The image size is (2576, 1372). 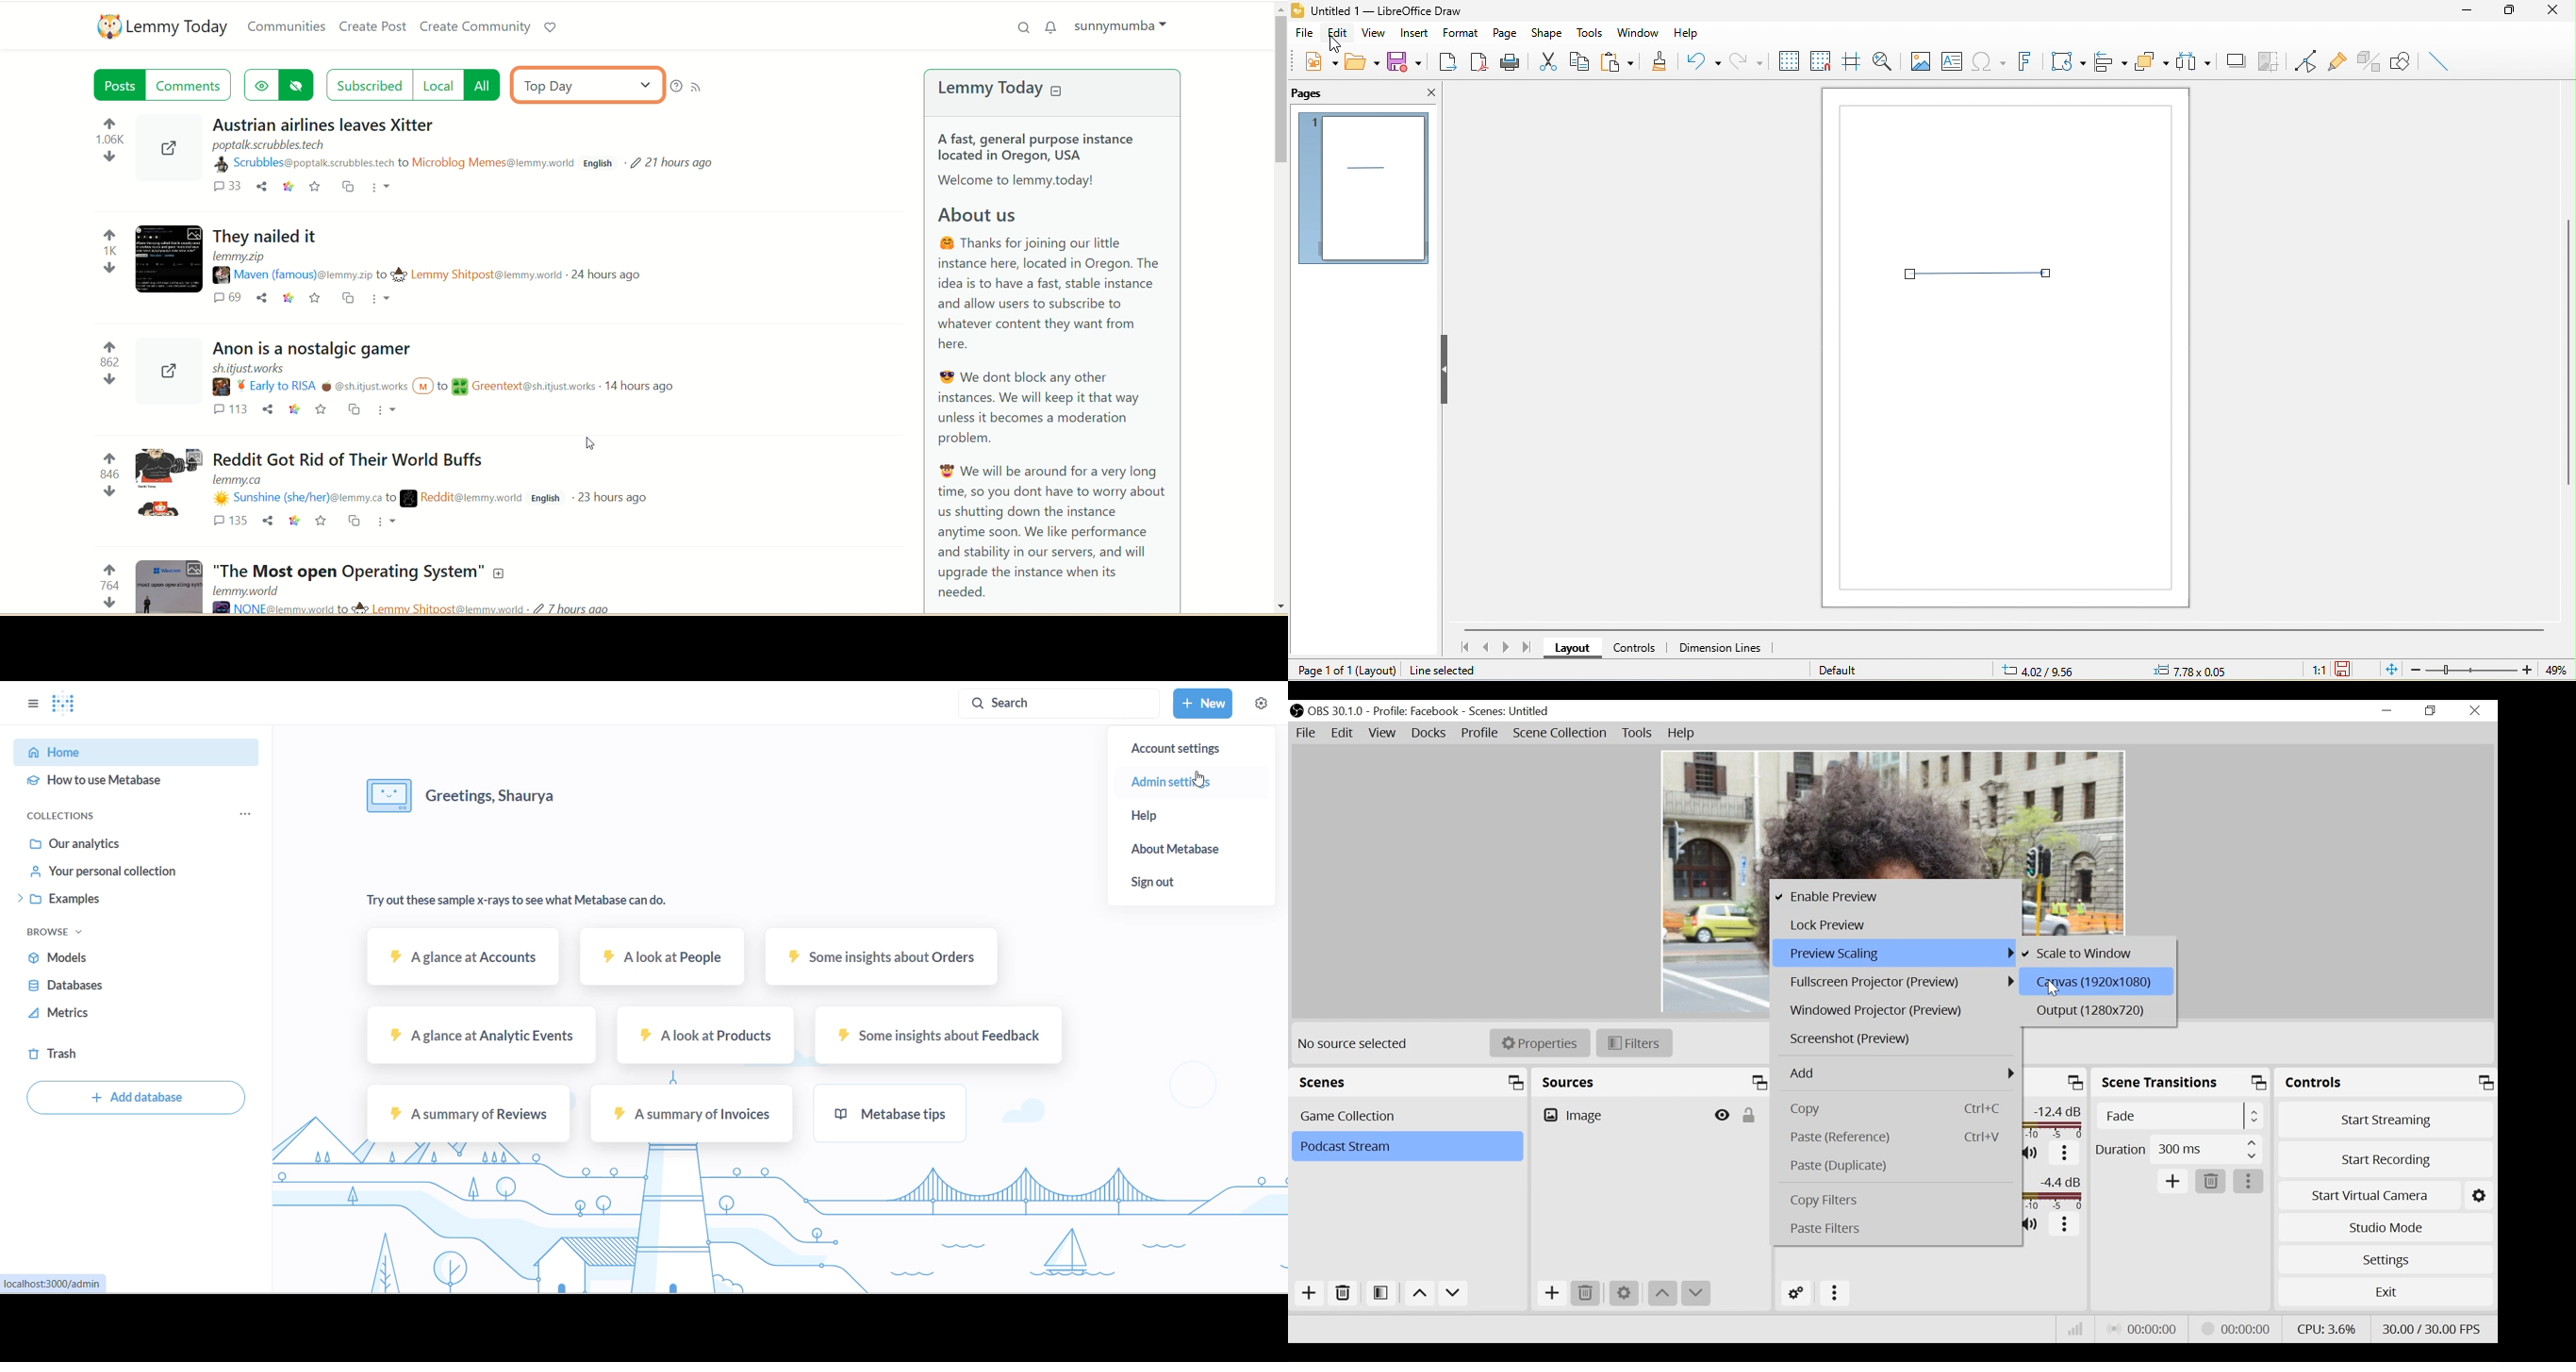 What do you see at coordinates (2387, 1158) in the screenshot?
I see `Start Recording` at bounding box center [2387, 1158].